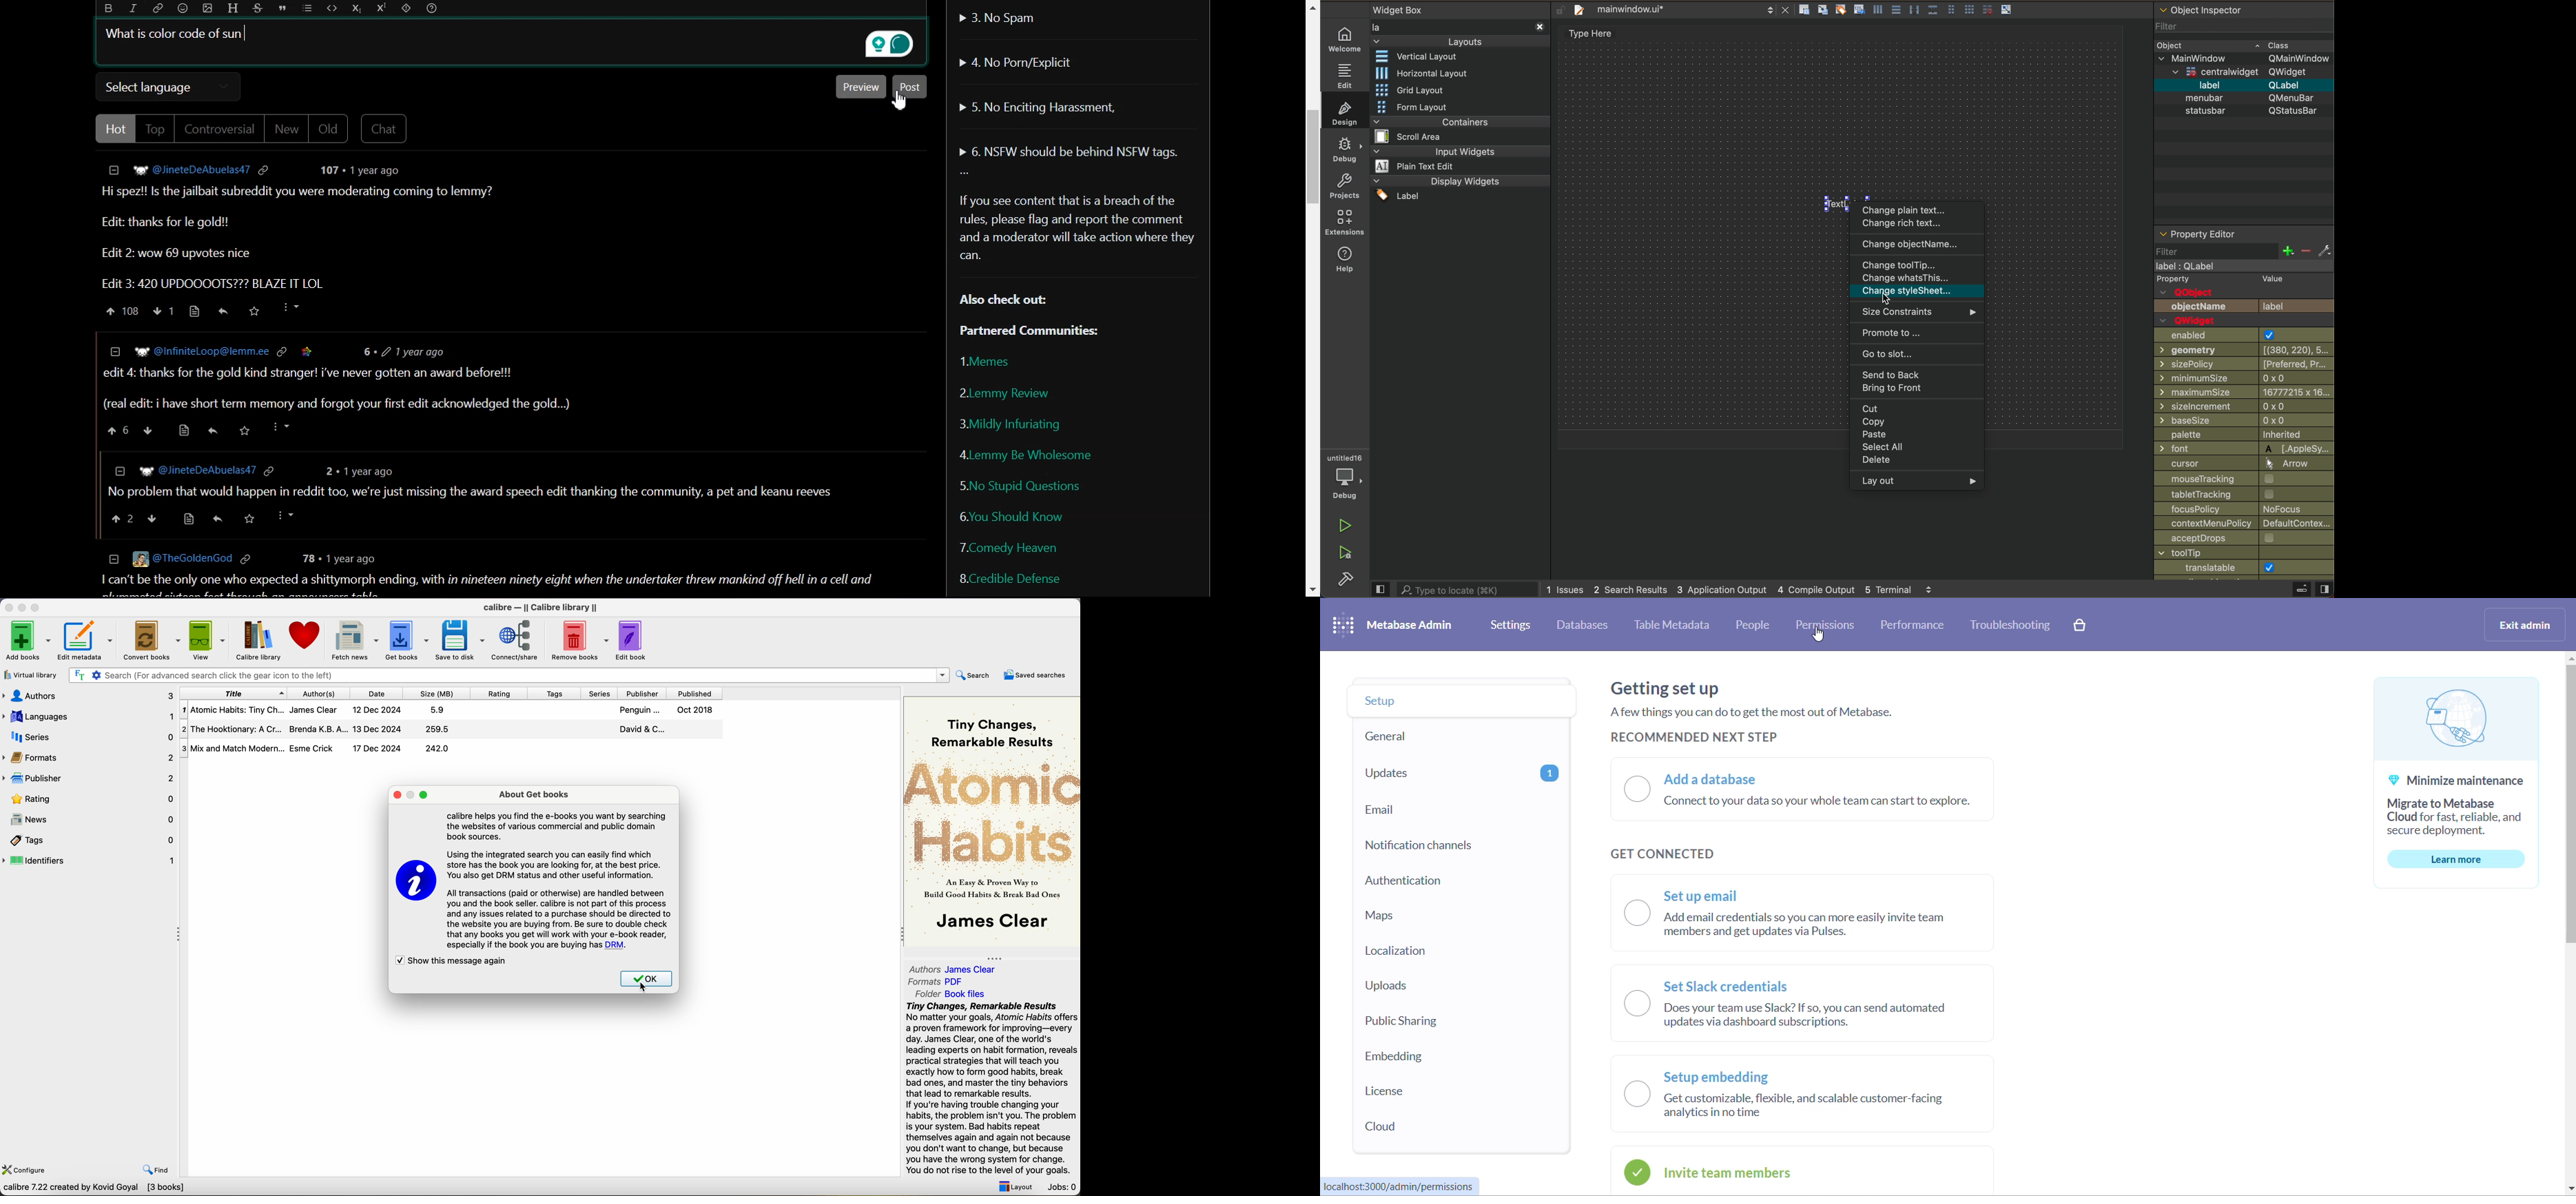 This screenshot has width=2576, height=1204. I want to click on widget layout, so click(1424, 58).